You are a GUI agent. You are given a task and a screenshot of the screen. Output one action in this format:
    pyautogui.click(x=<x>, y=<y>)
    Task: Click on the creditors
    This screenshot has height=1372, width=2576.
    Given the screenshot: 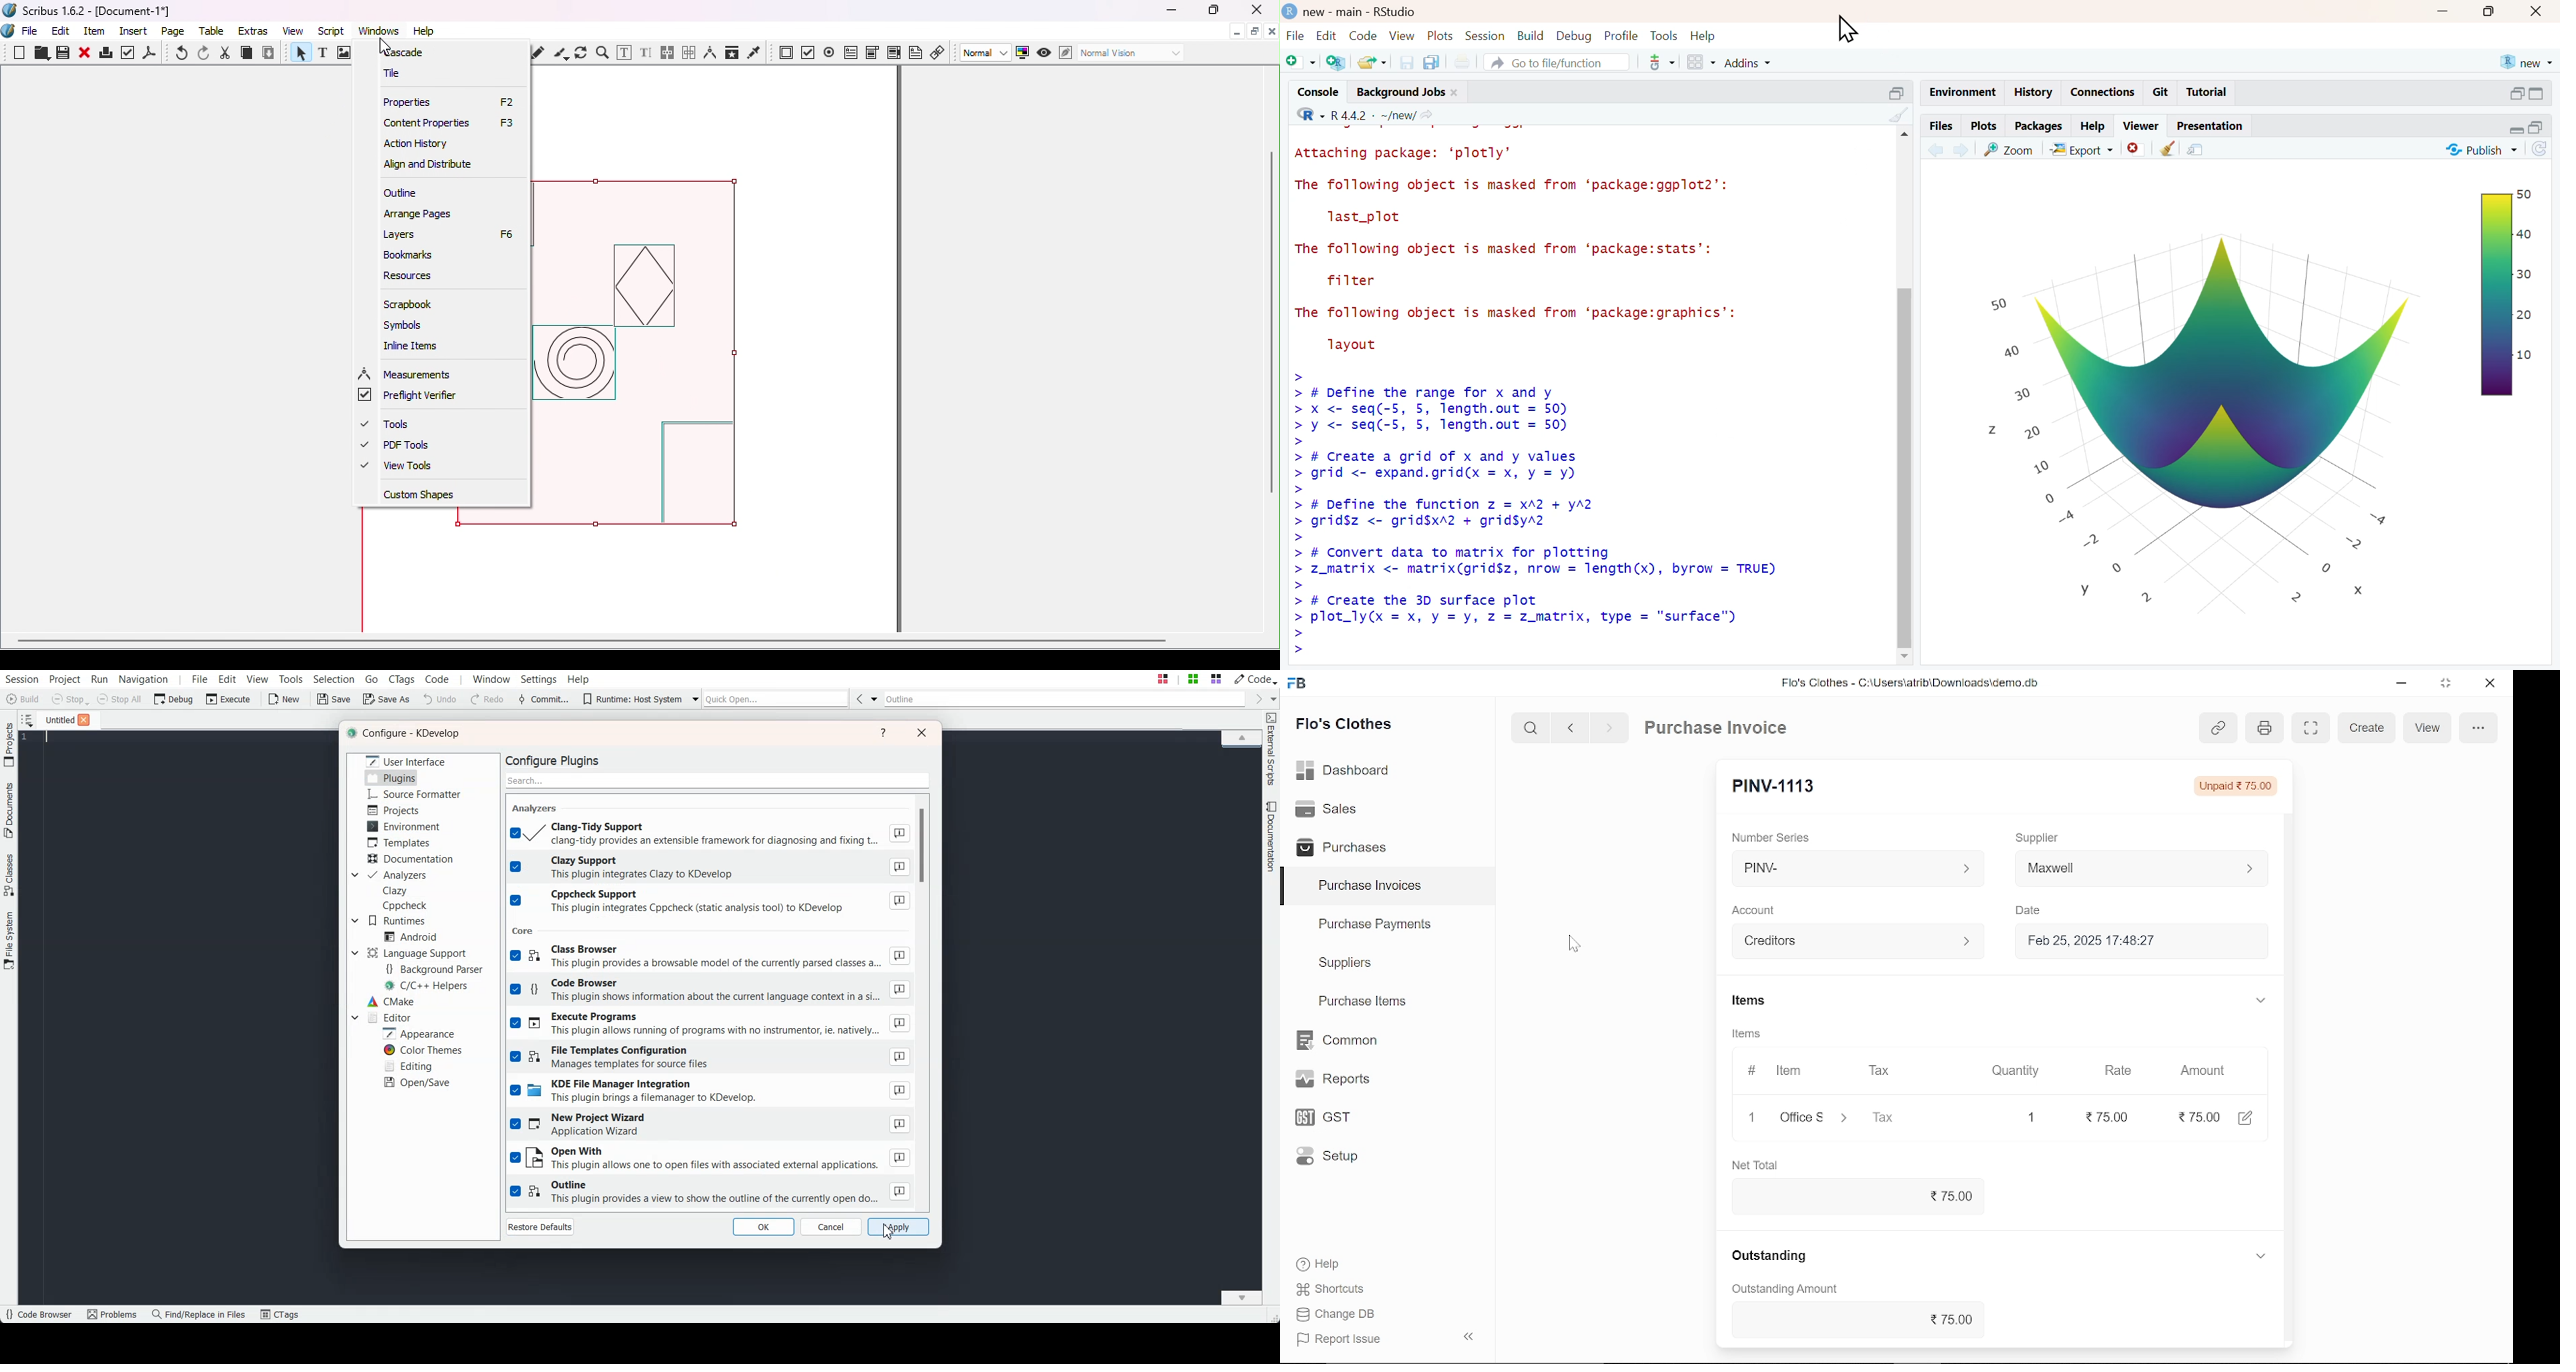 What is the action you would take?
    pyautogui.click(x=1854, y=940)
    